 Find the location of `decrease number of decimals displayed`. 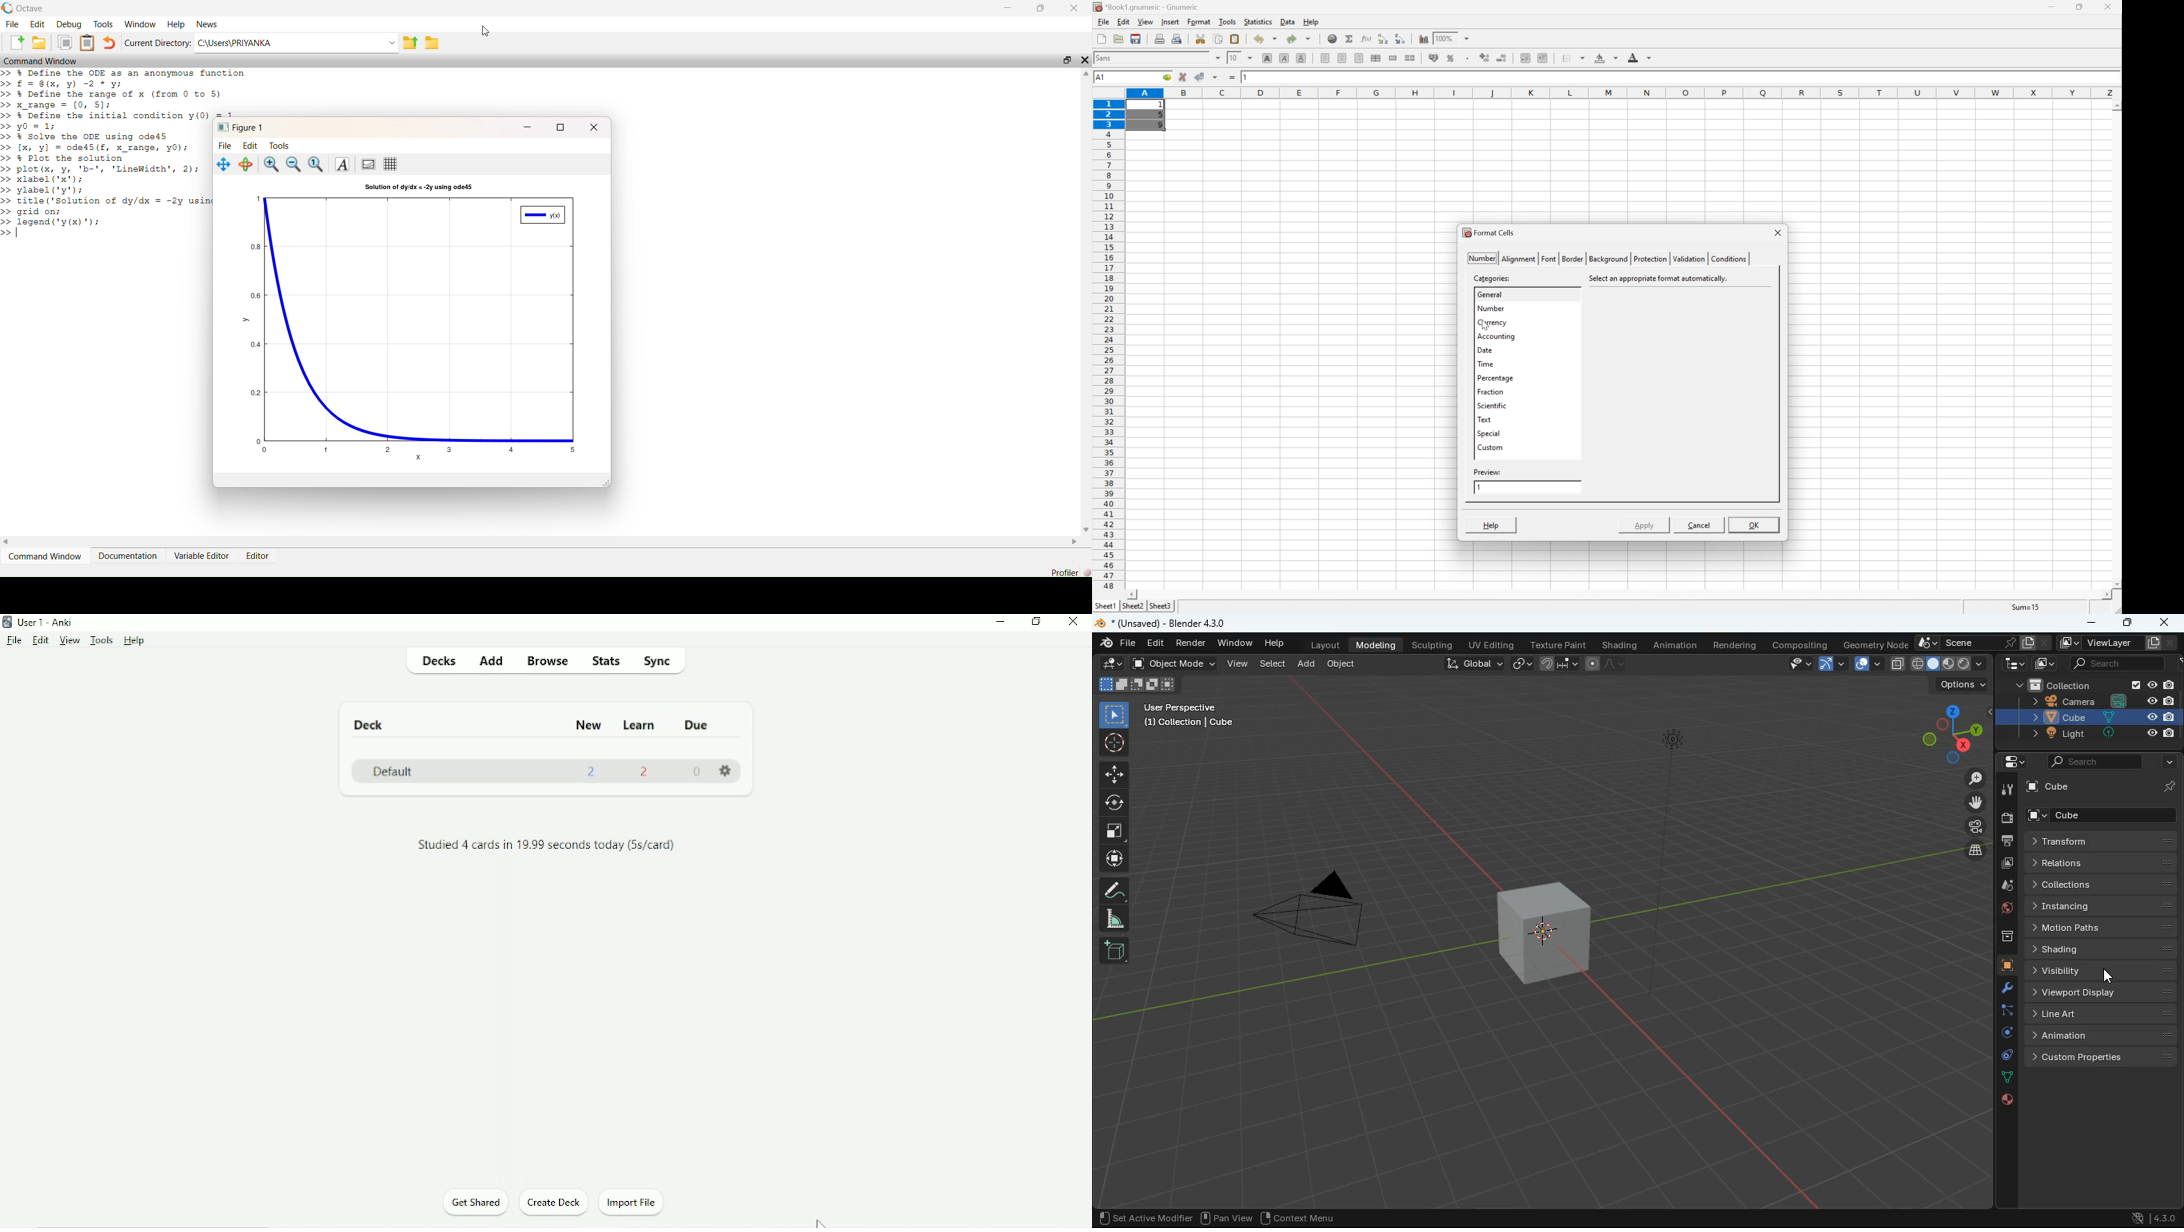

decrease number of decimals displayed is located at coordinates (1501, 58).